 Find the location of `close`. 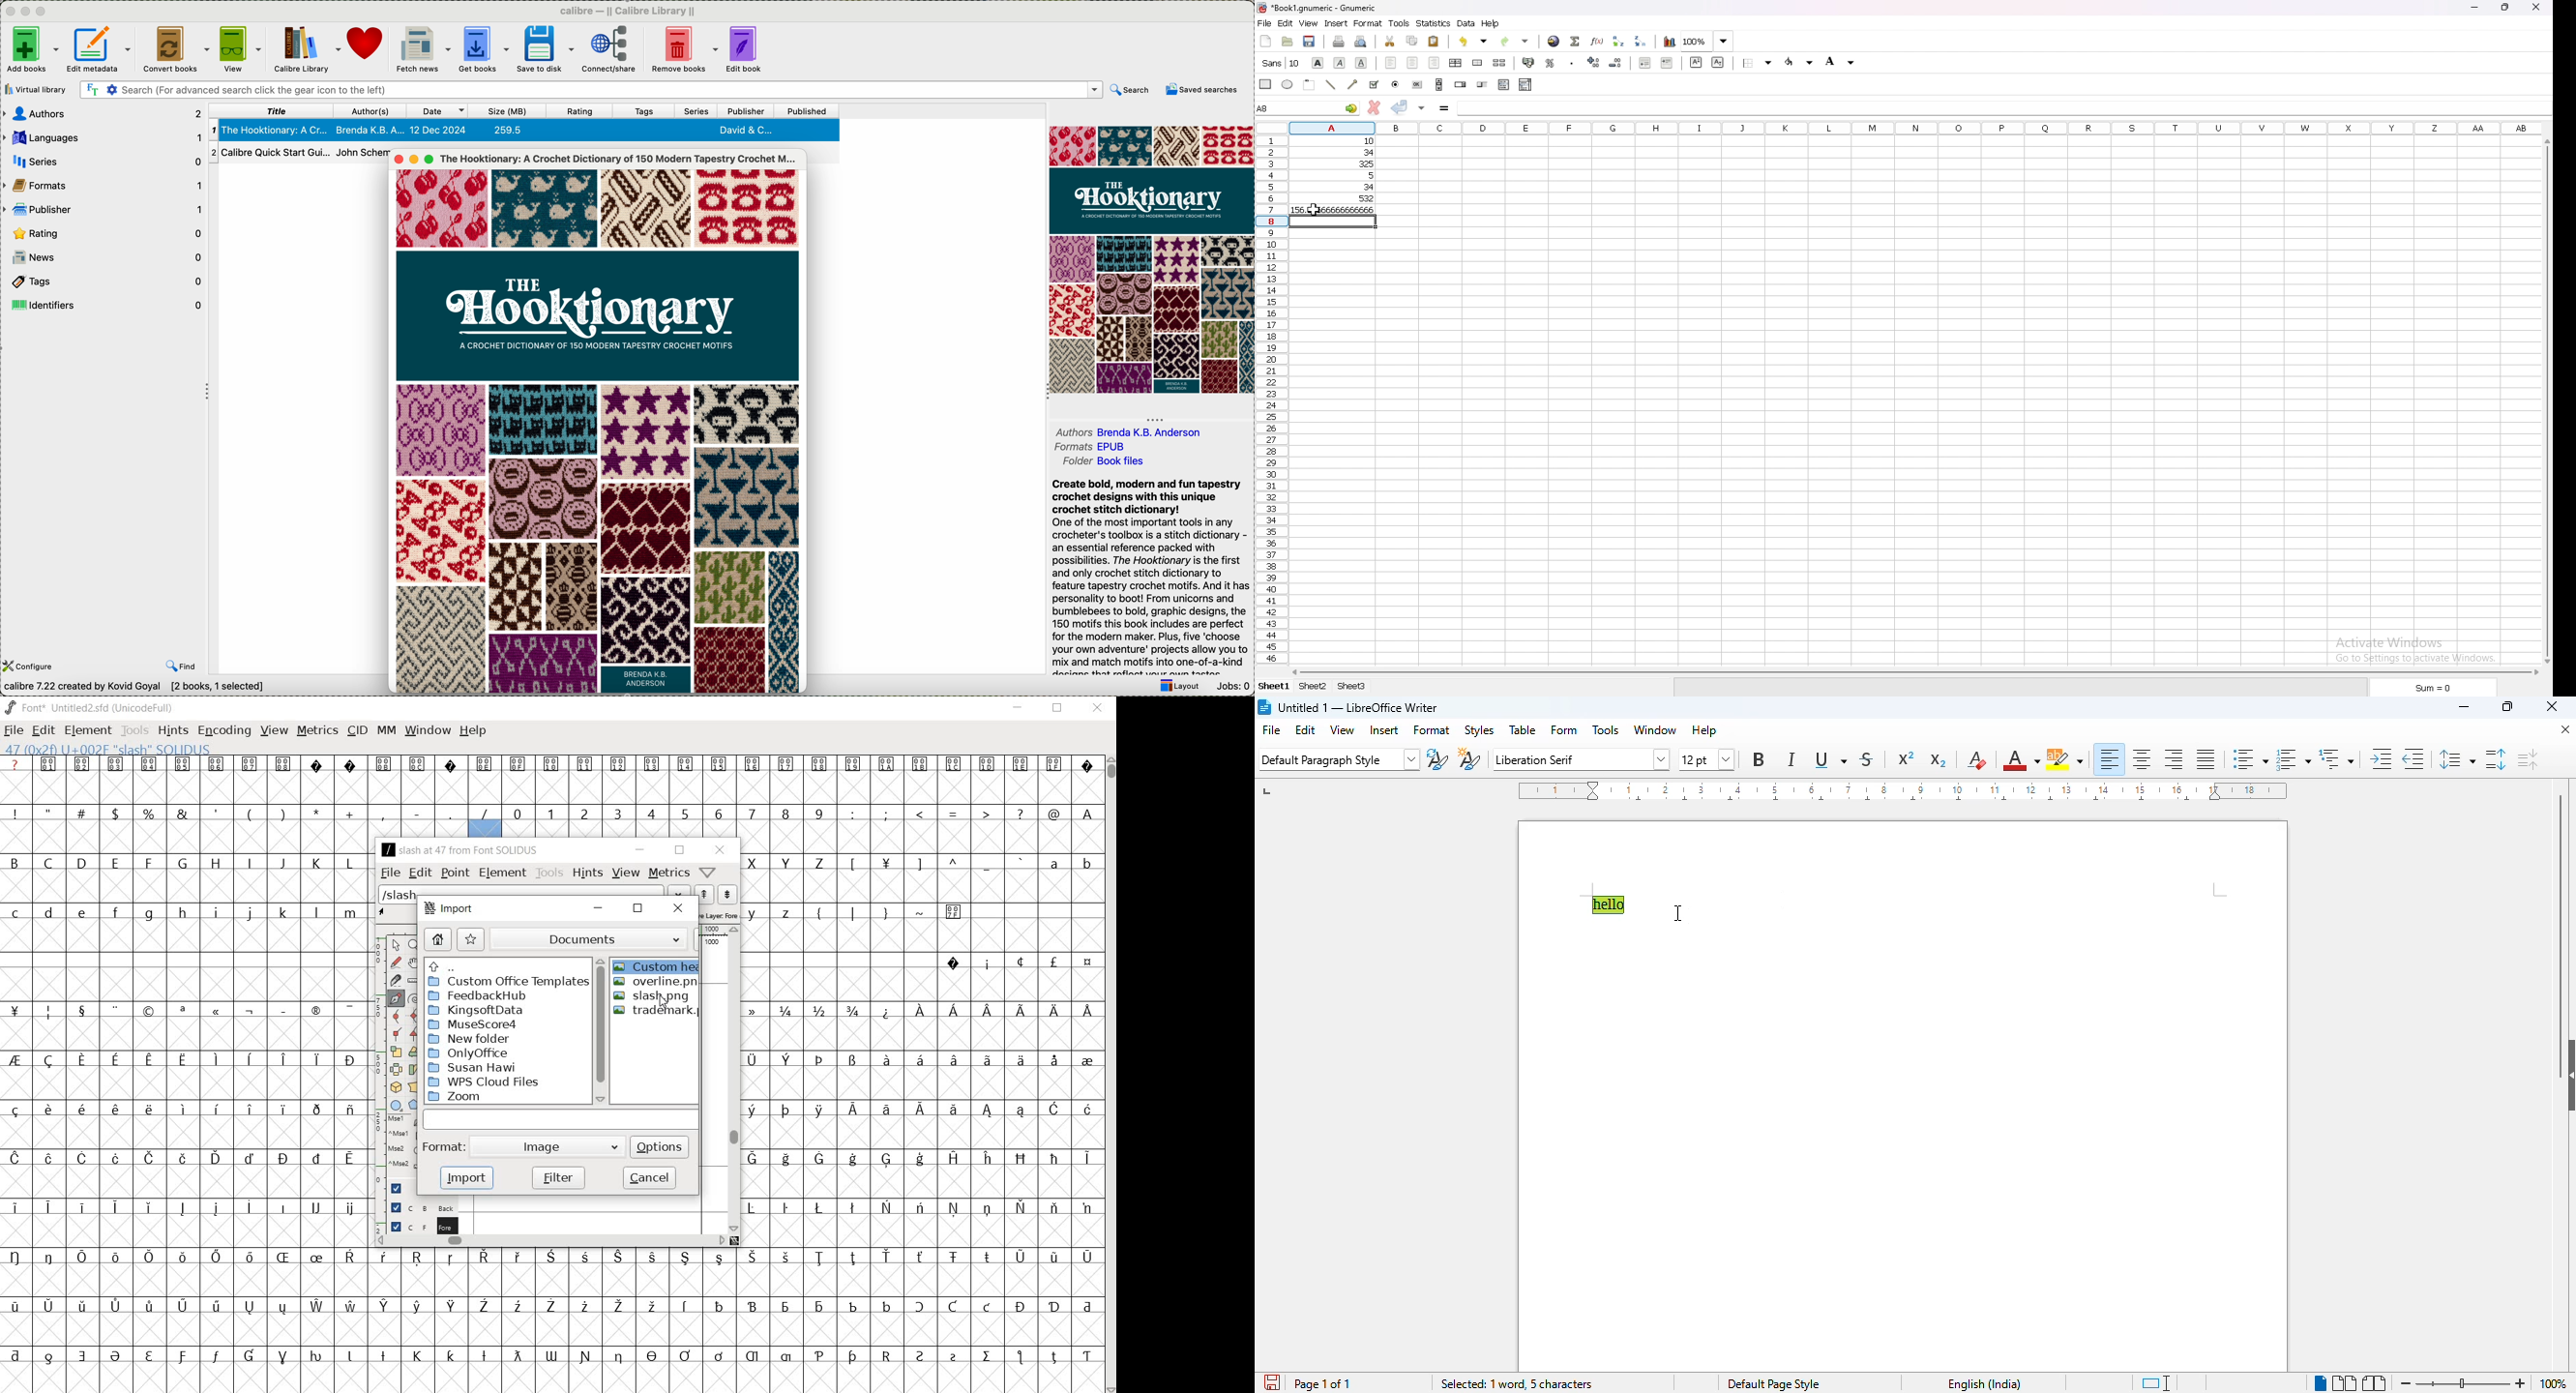

close is located at coordinates (677, 909).